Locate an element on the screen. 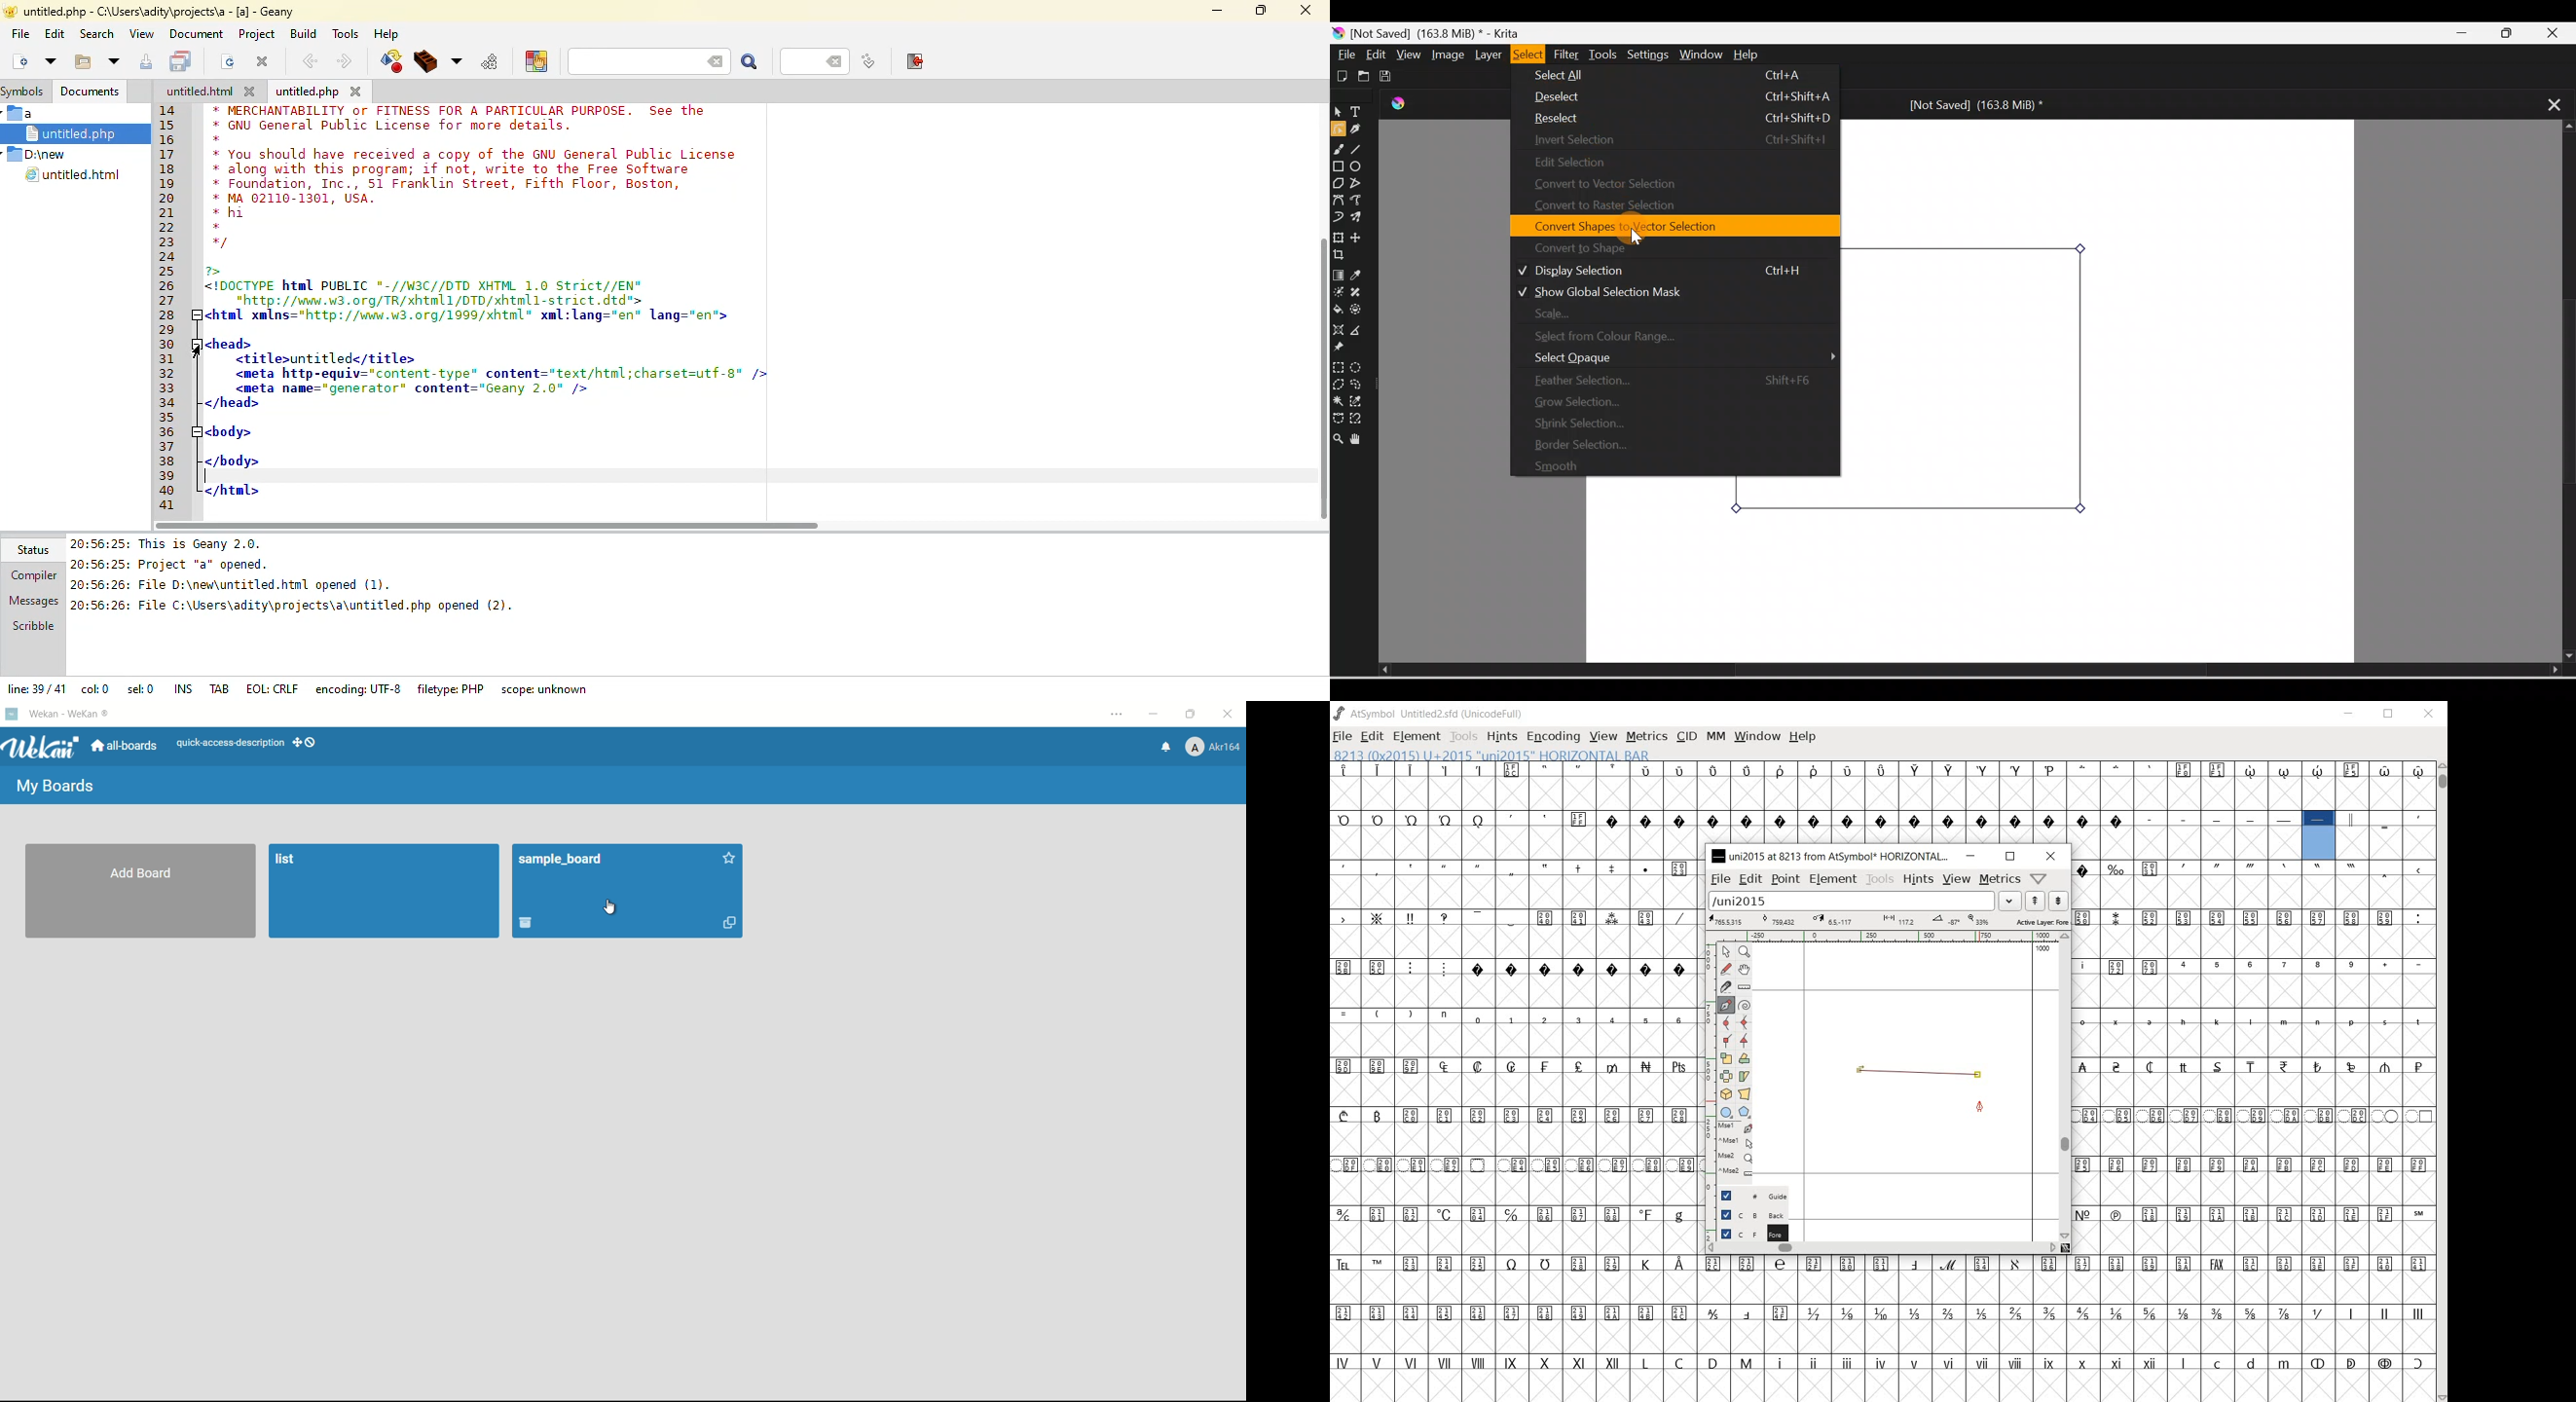  cut splines in two is located at coordinates (1724, 986).